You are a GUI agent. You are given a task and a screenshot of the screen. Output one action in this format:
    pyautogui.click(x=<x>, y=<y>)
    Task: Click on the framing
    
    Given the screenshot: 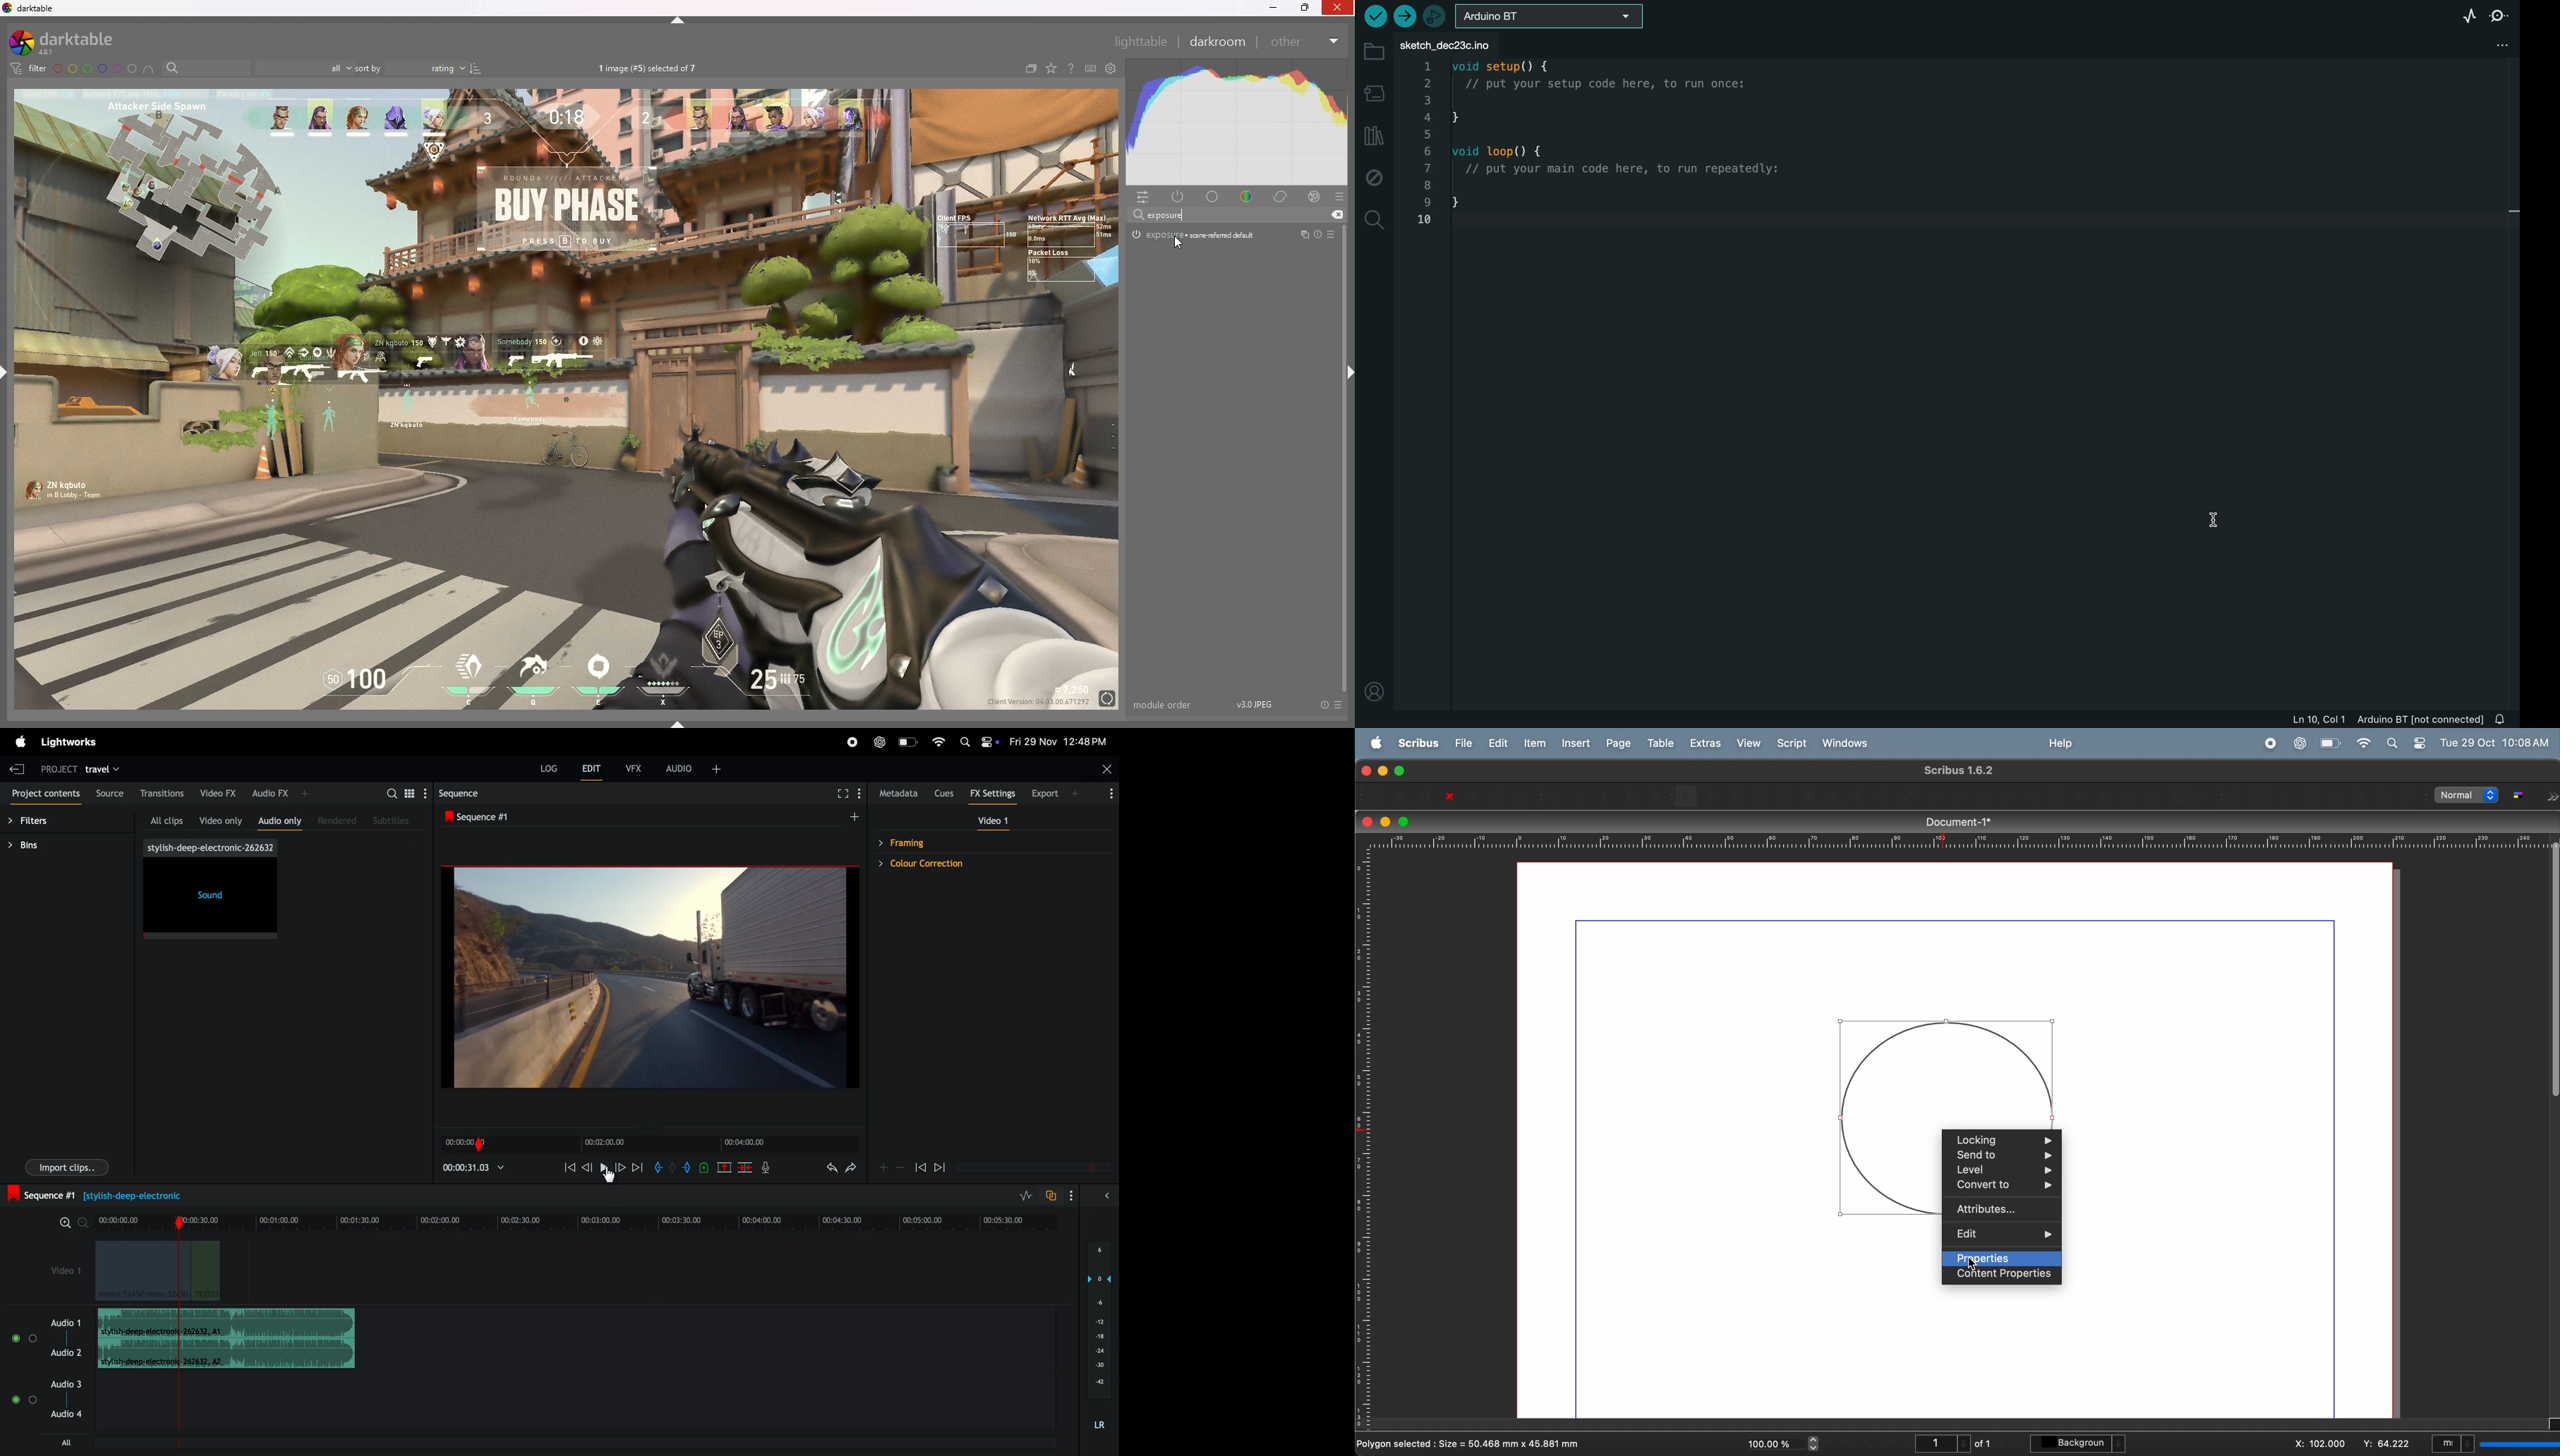 What is the action you would take?
    pyautogui.click(x=912, y=842)
    